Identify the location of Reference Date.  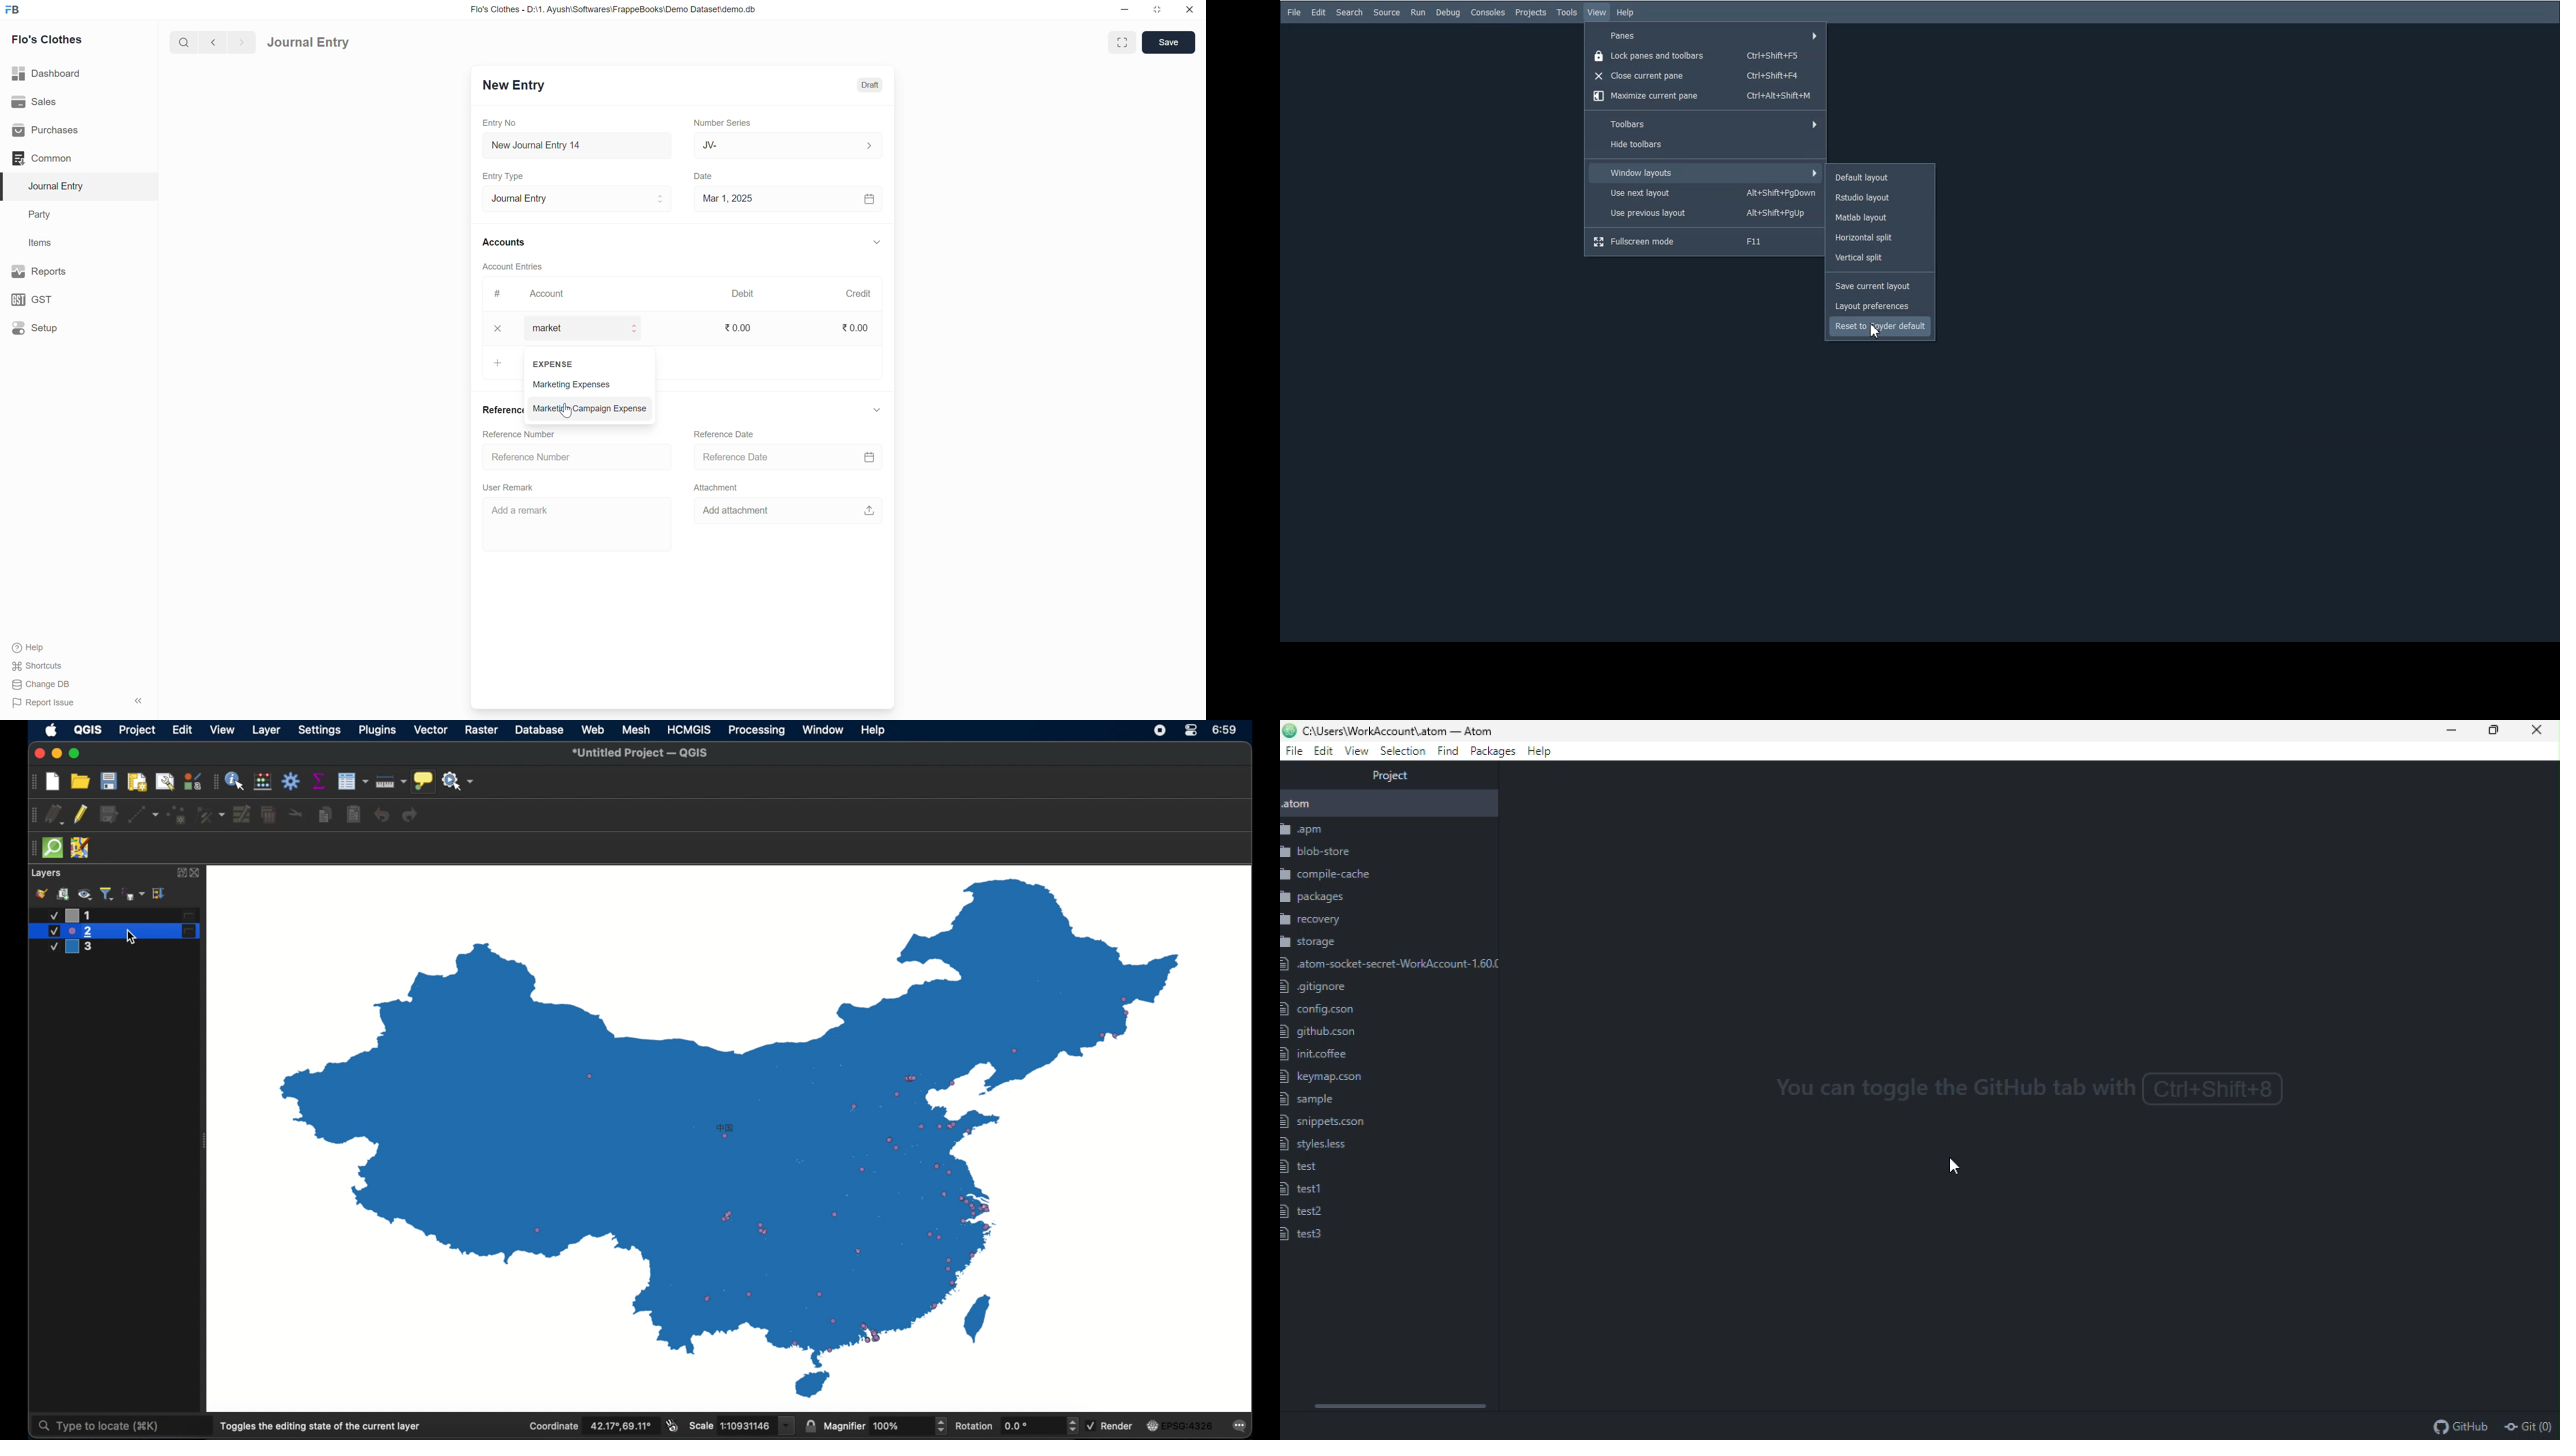
(726, 434).